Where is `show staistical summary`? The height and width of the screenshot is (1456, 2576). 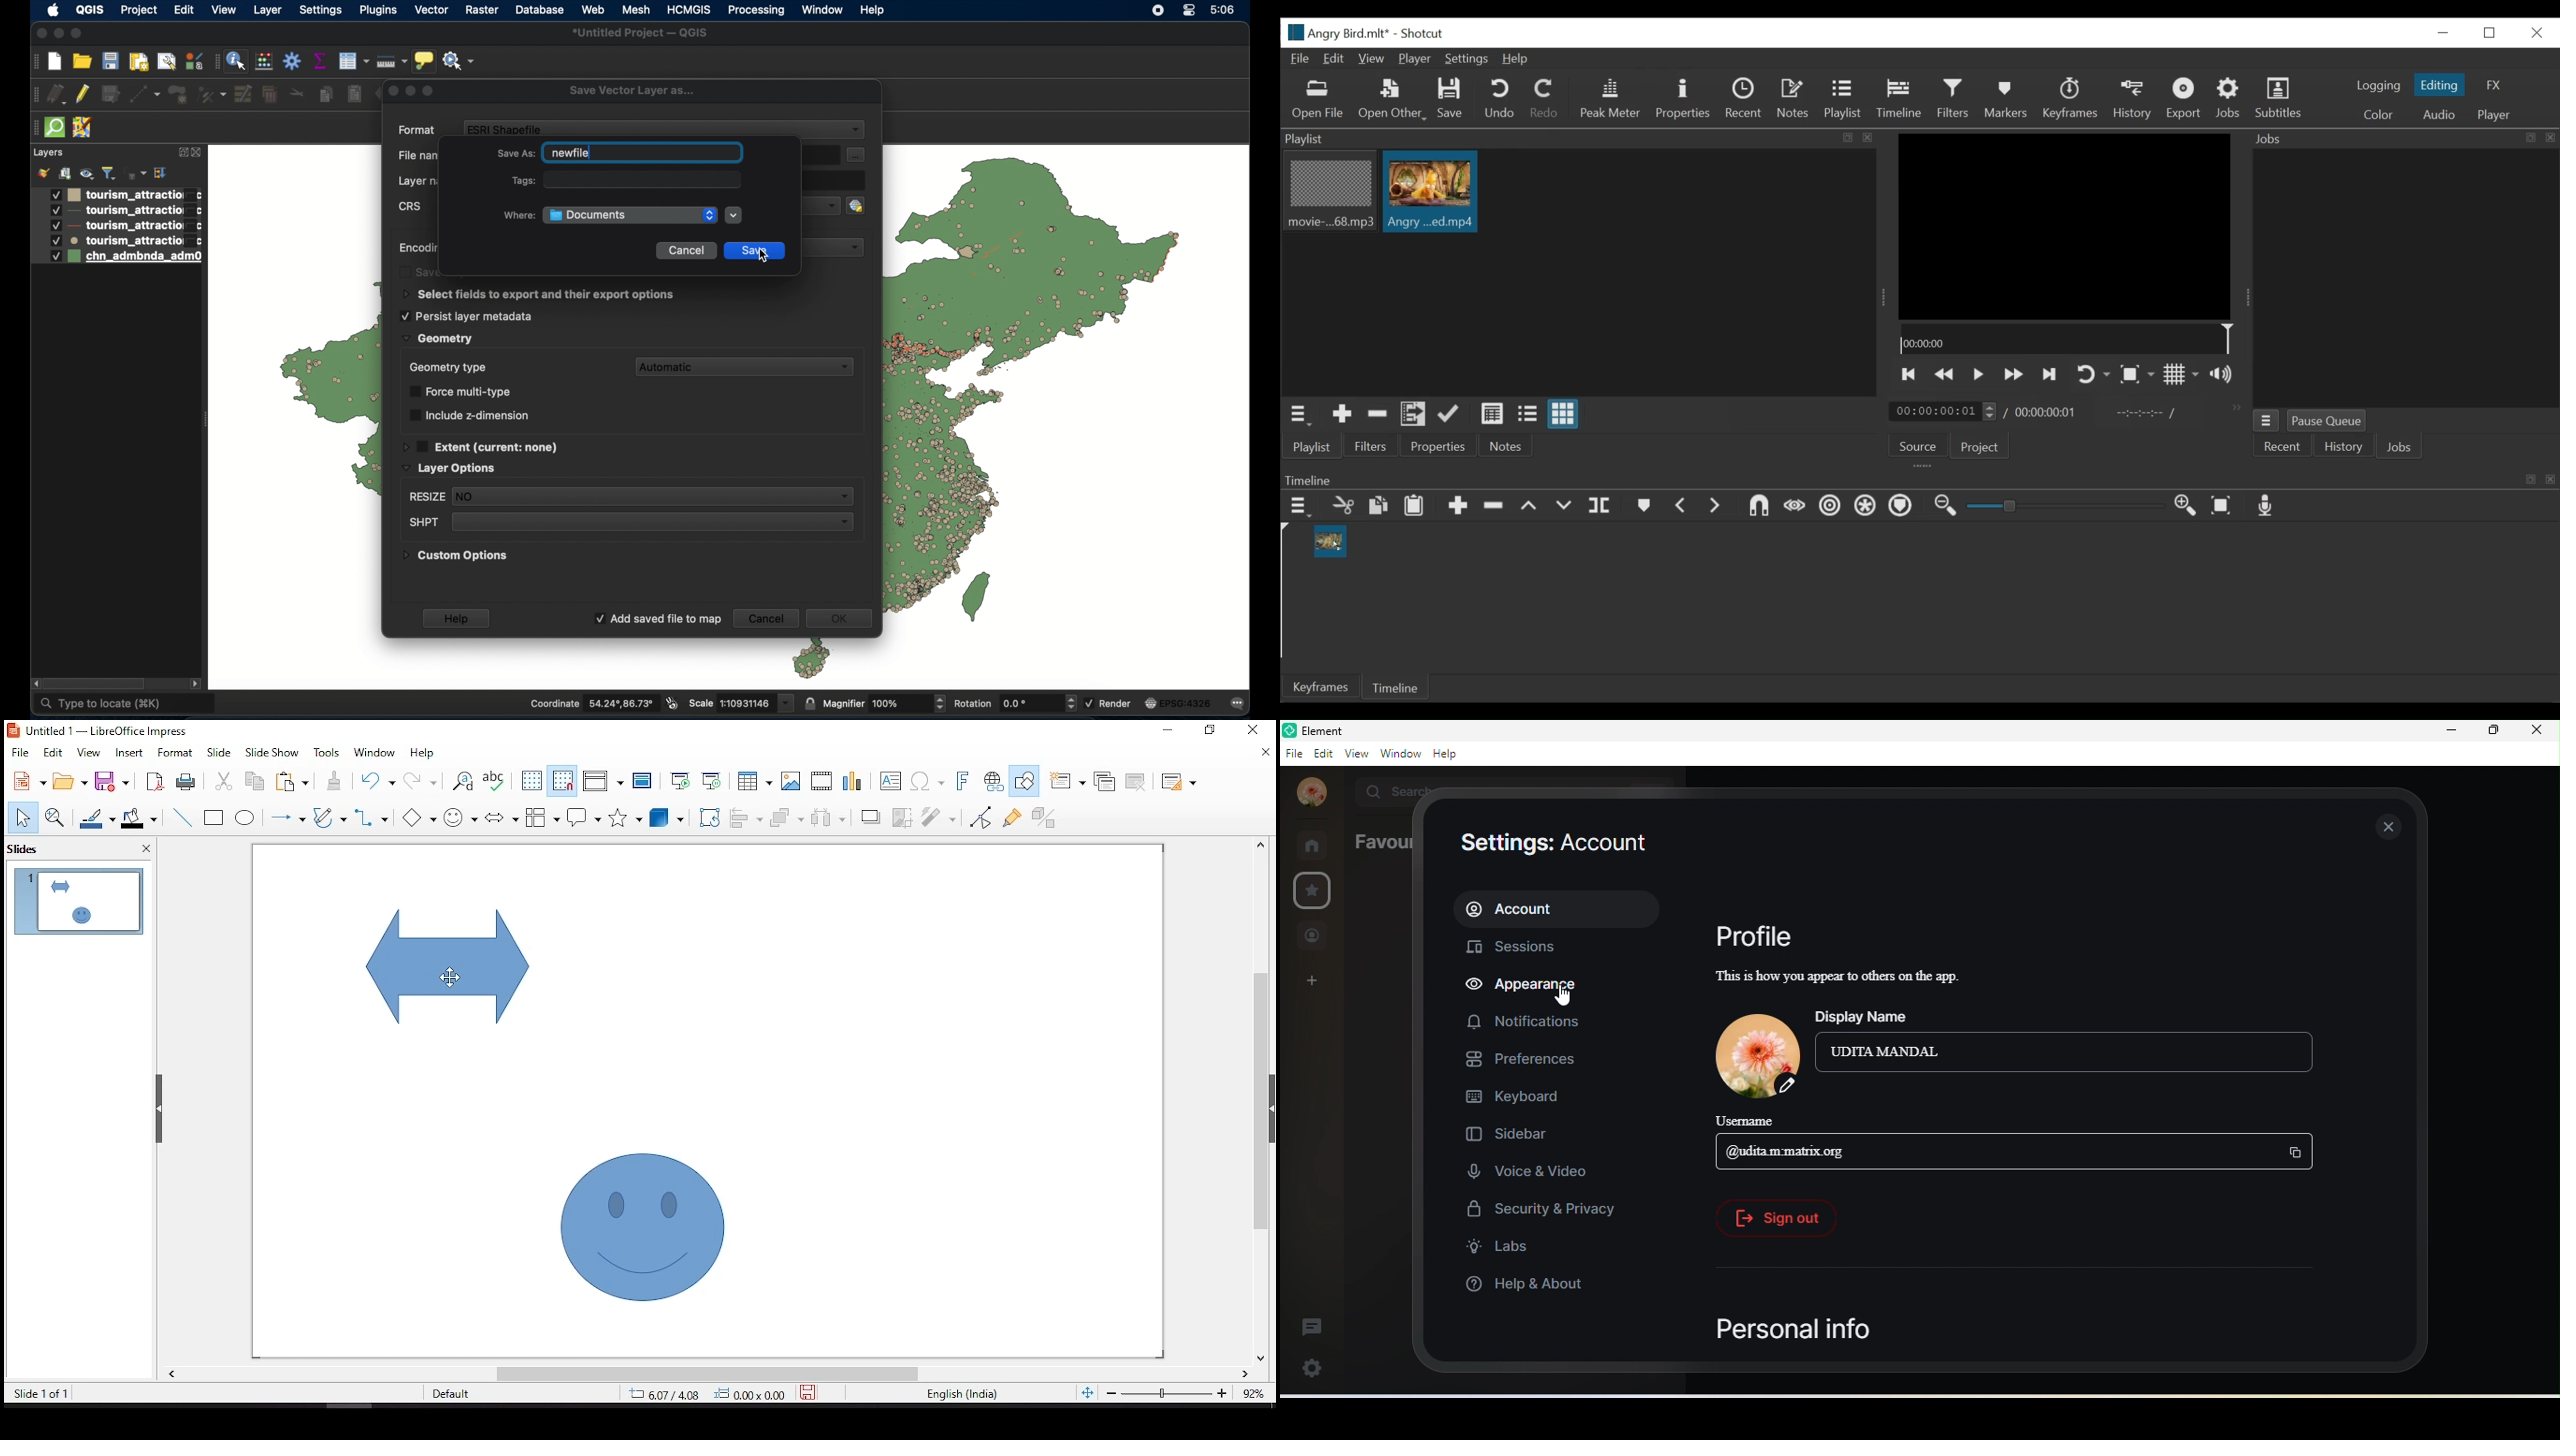
show staistical summary is located at coordinates (320, 61).